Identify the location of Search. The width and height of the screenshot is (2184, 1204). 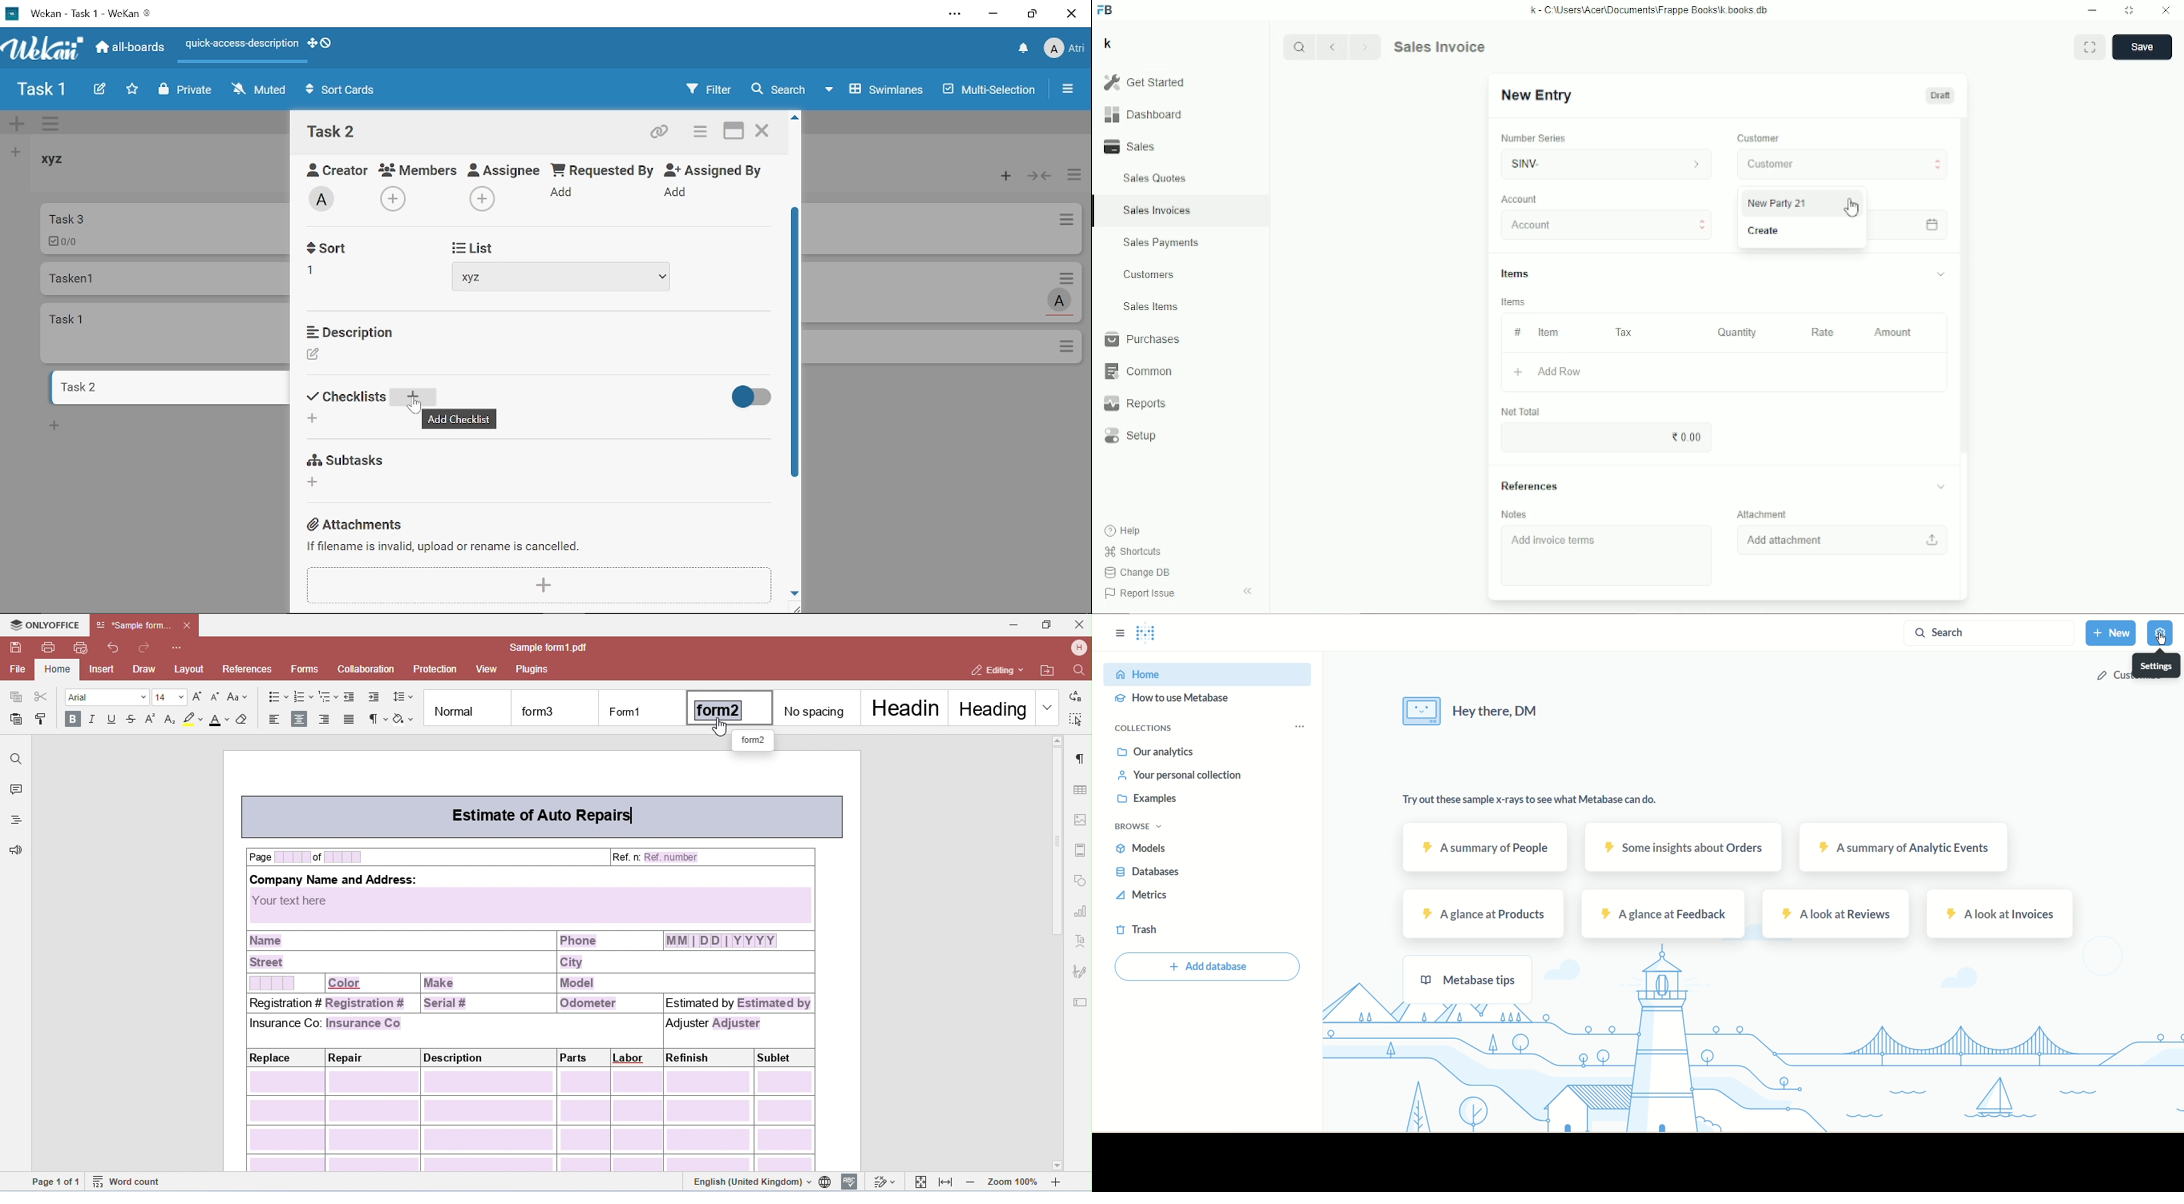
(1300, 47).